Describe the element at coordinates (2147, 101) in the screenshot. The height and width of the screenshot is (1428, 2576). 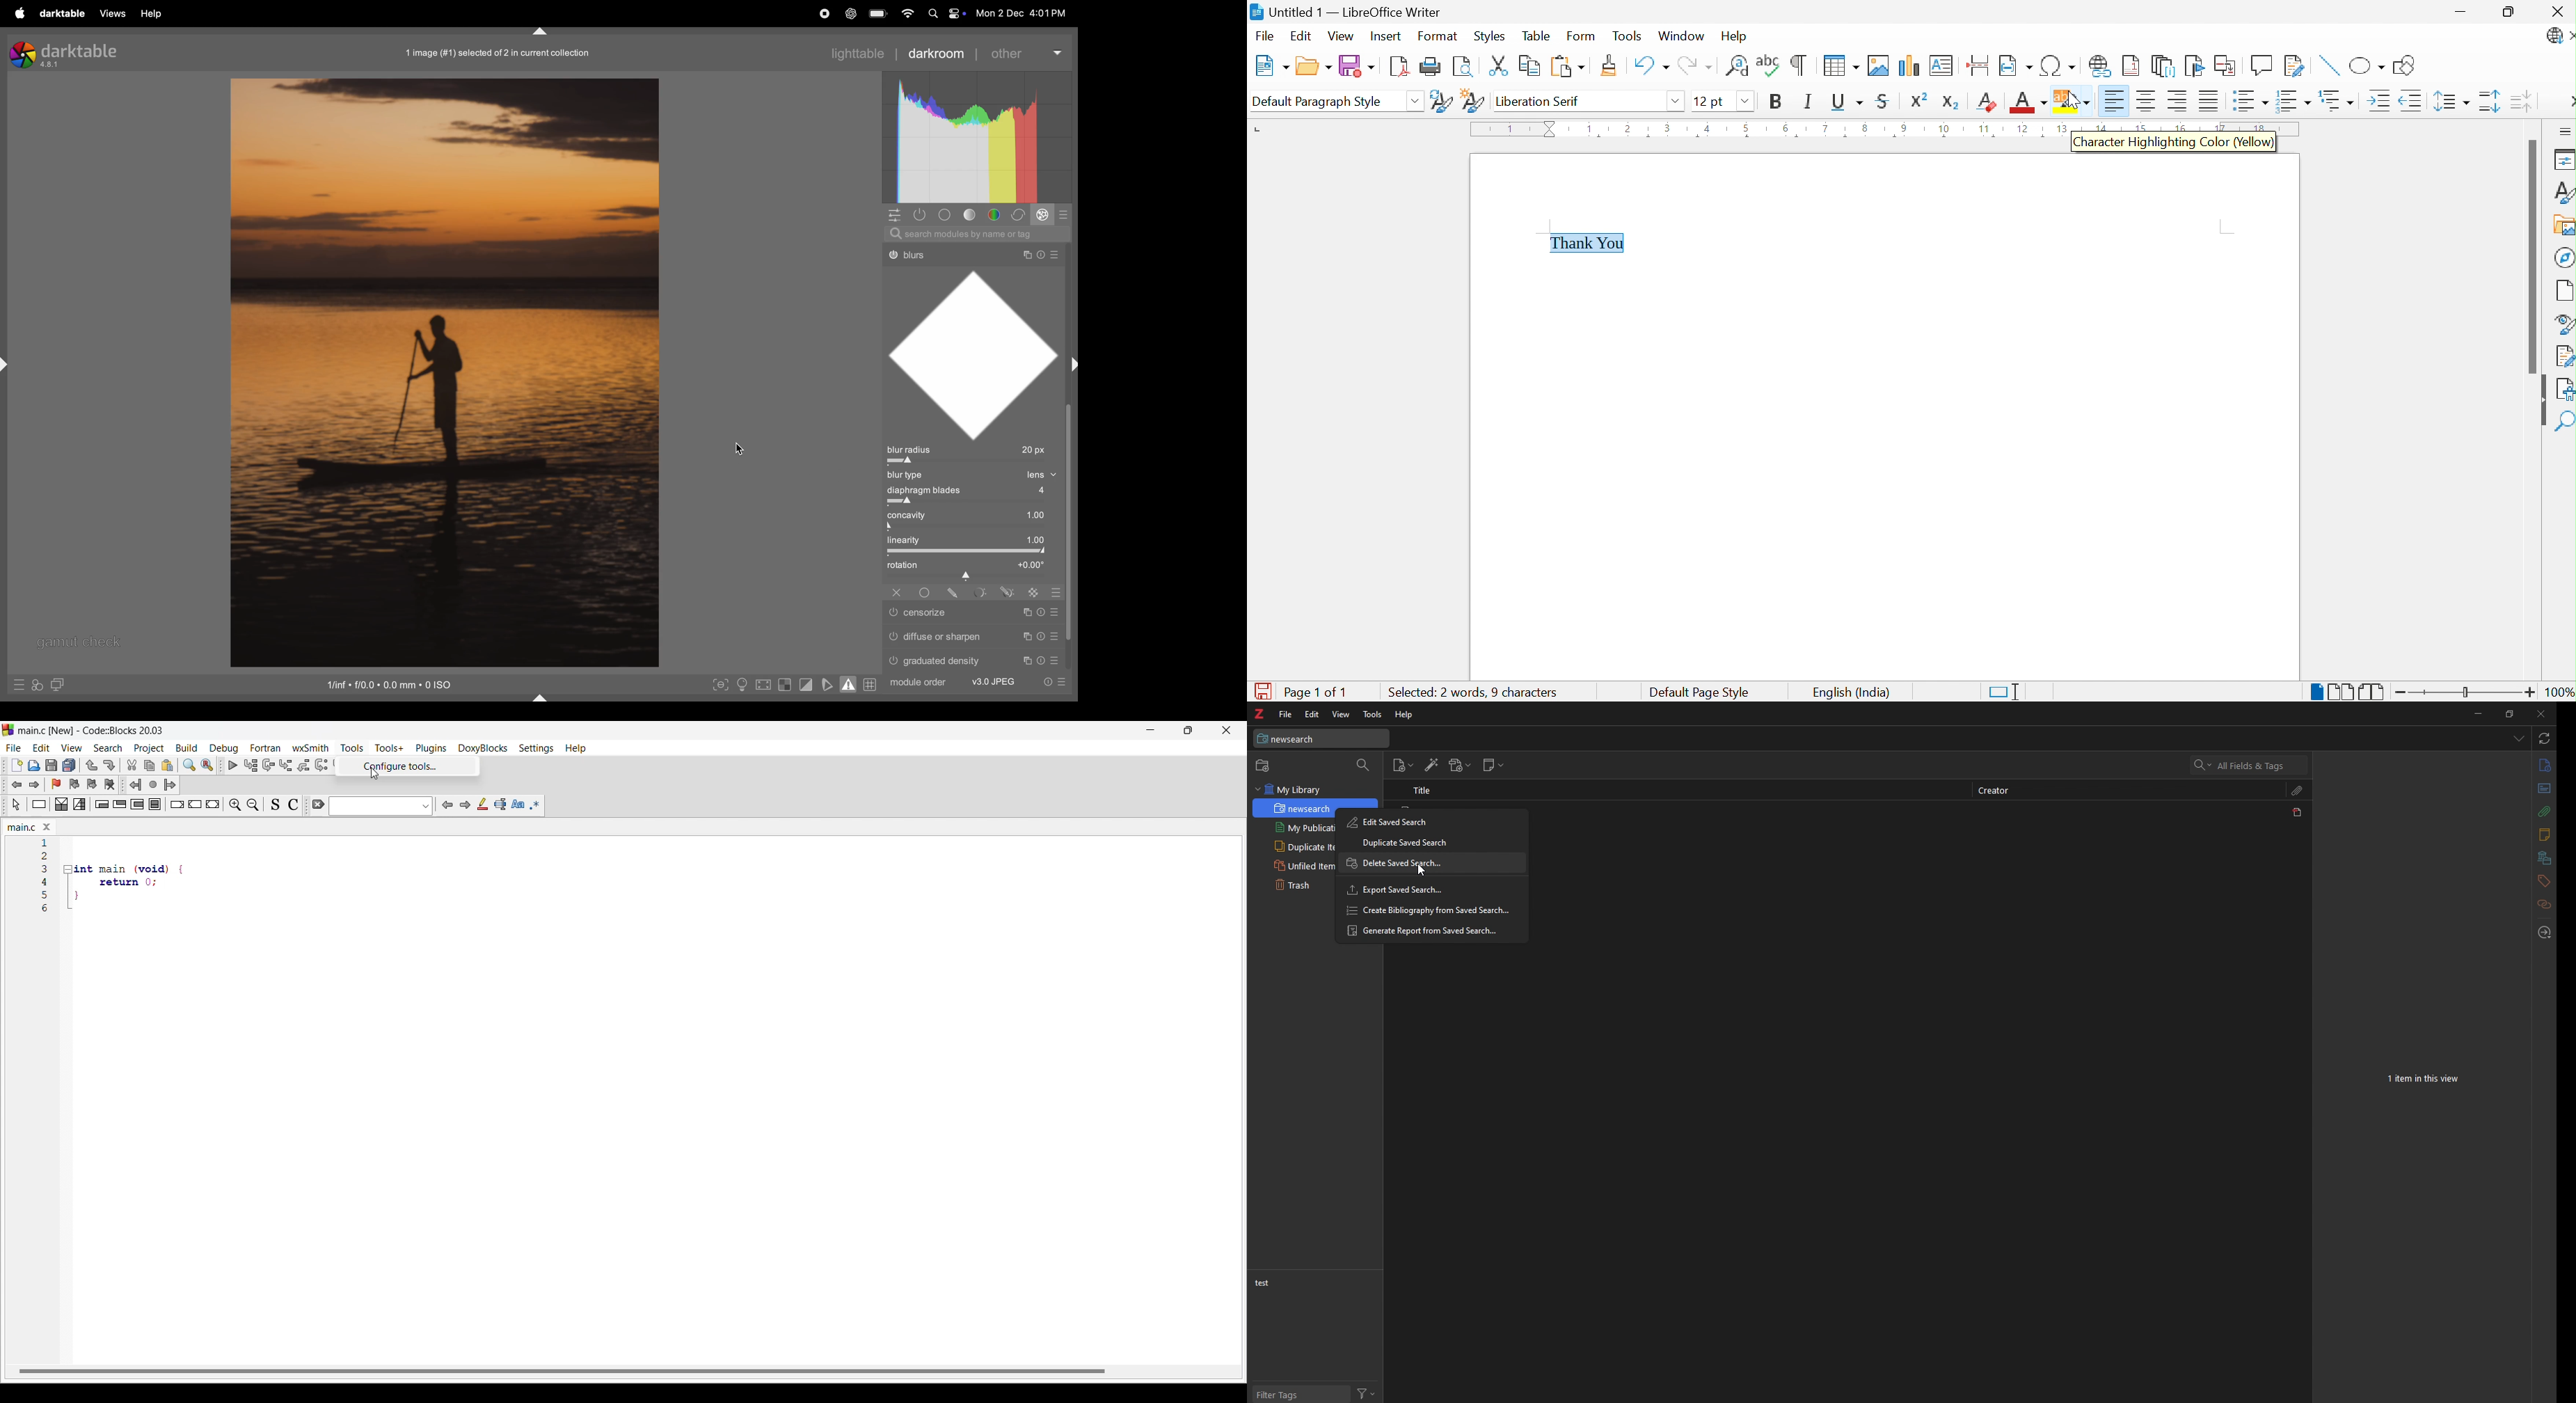
I see `Align Center` at that location.